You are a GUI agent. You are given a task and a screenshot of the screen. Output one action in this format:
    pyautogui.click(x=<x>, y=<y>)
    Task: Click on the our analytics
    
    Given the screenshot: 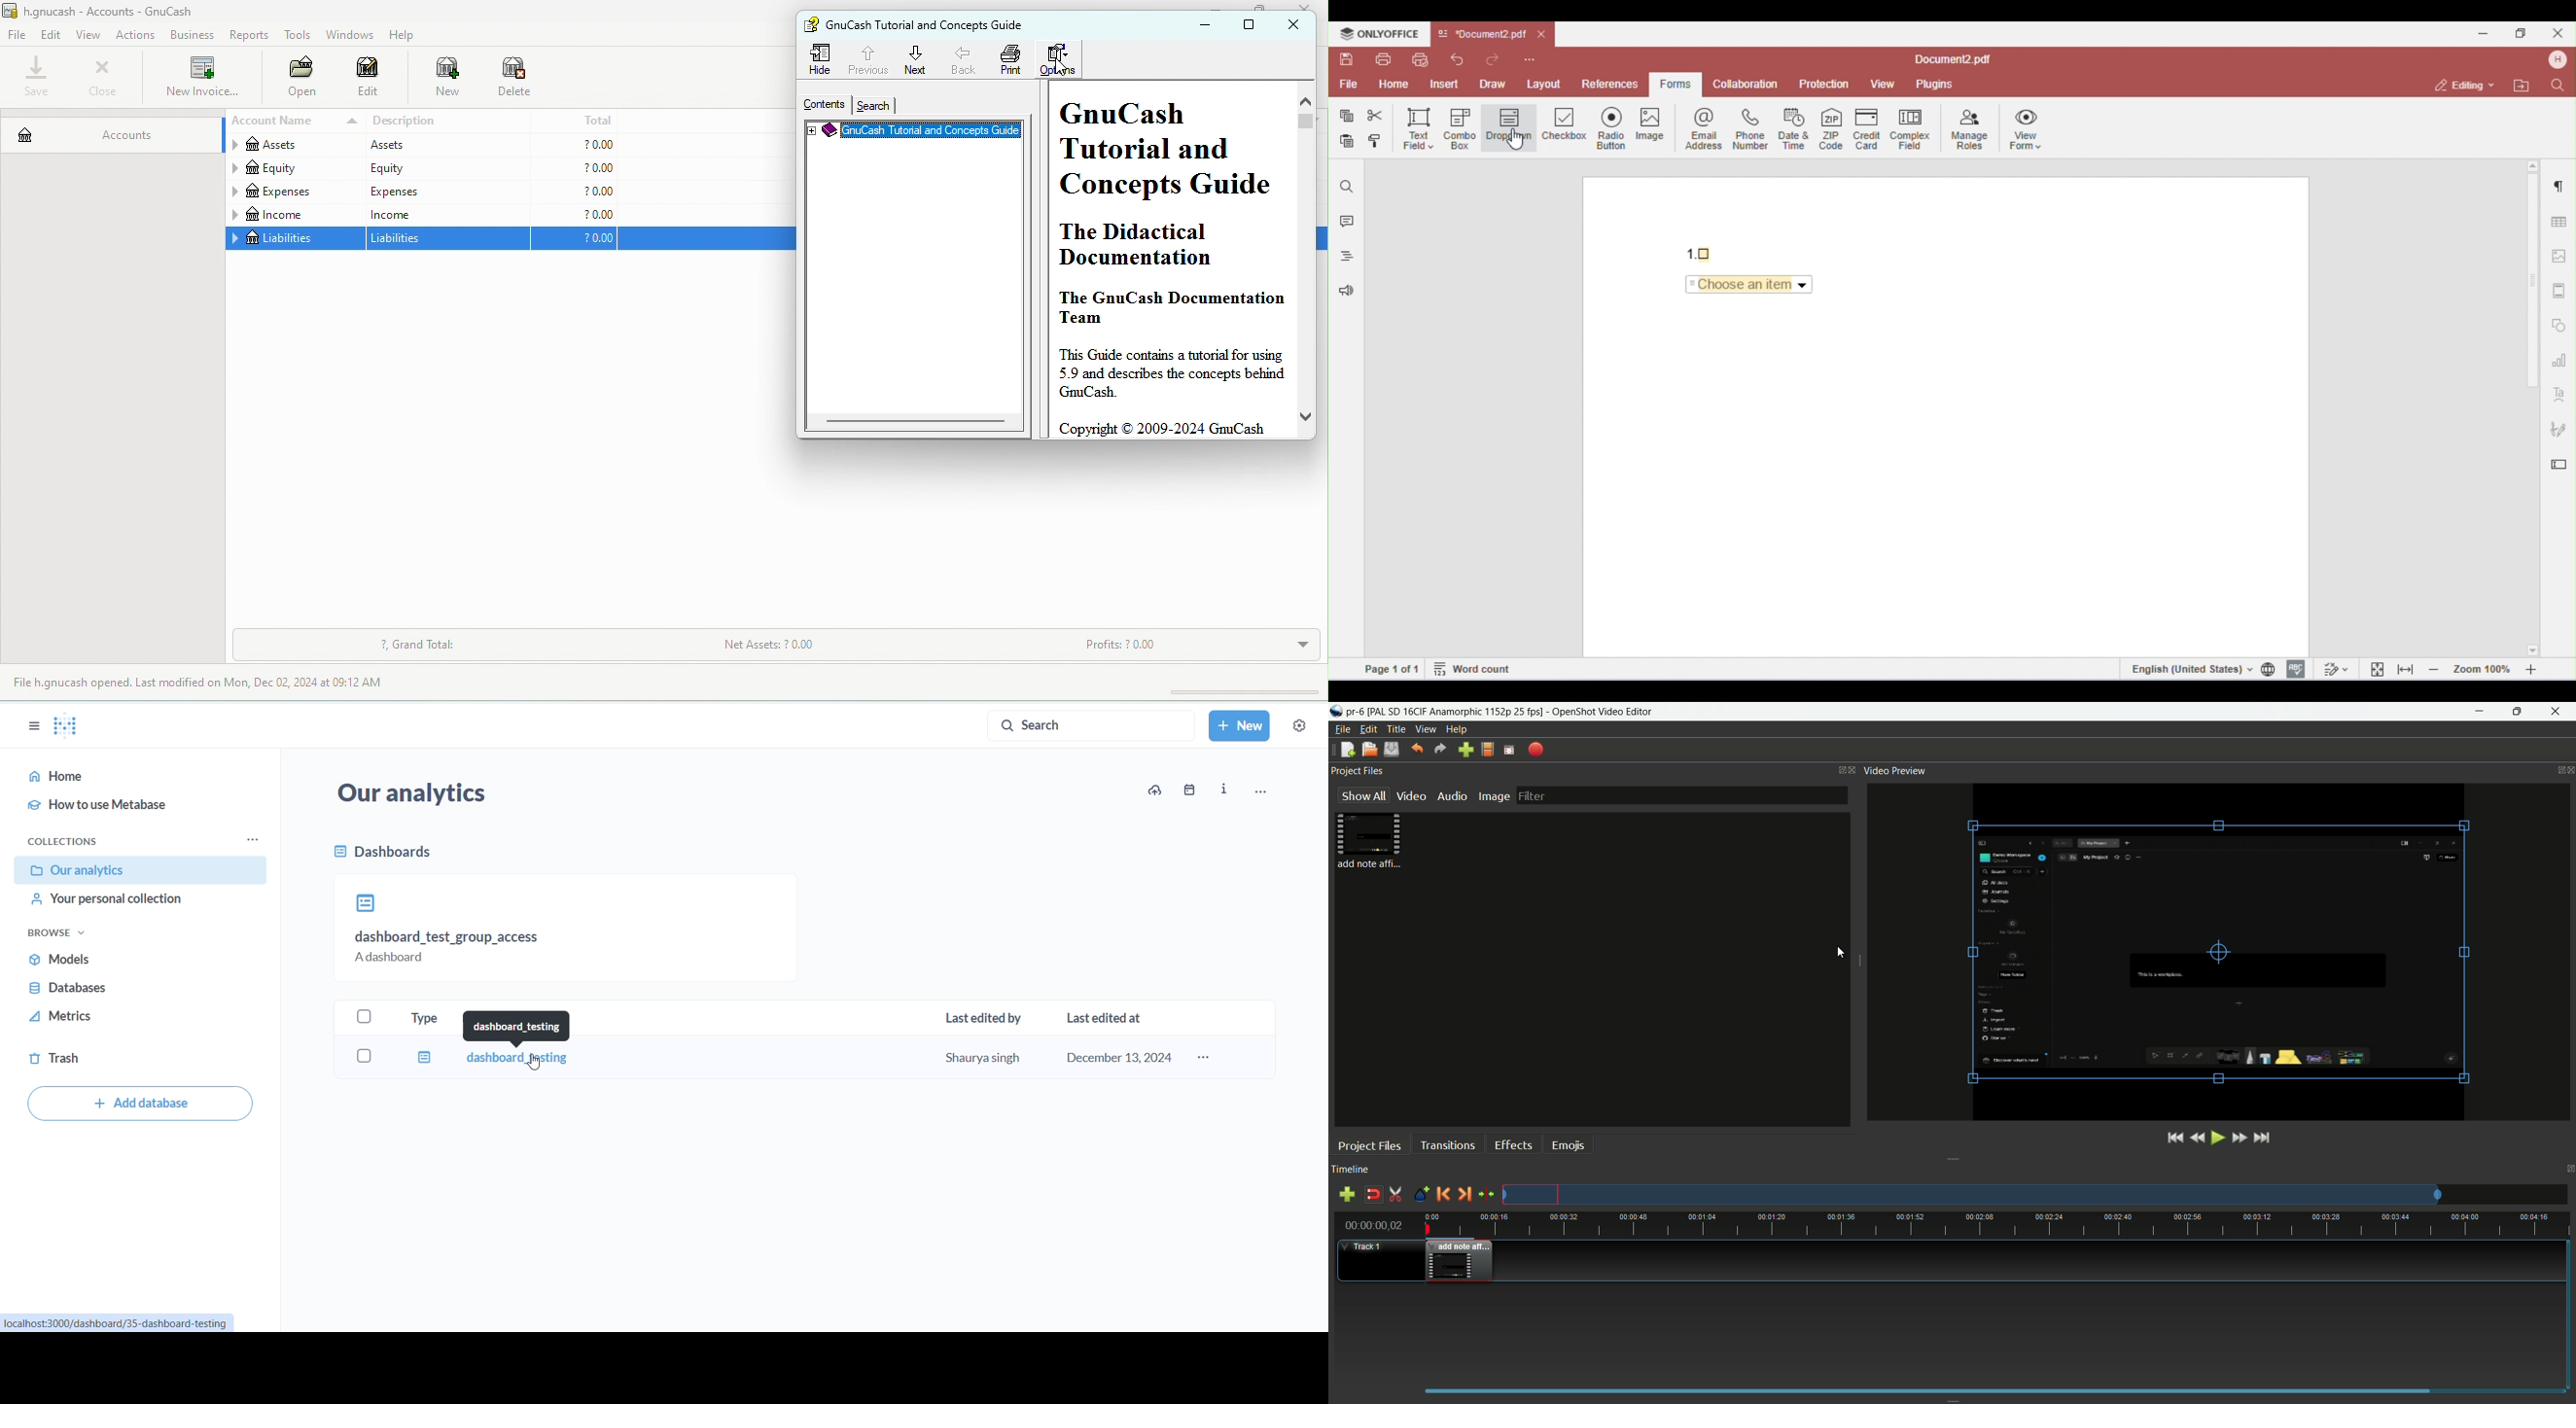 What is the action you would take?
    pyautogui.click(x=140, y=871)
    